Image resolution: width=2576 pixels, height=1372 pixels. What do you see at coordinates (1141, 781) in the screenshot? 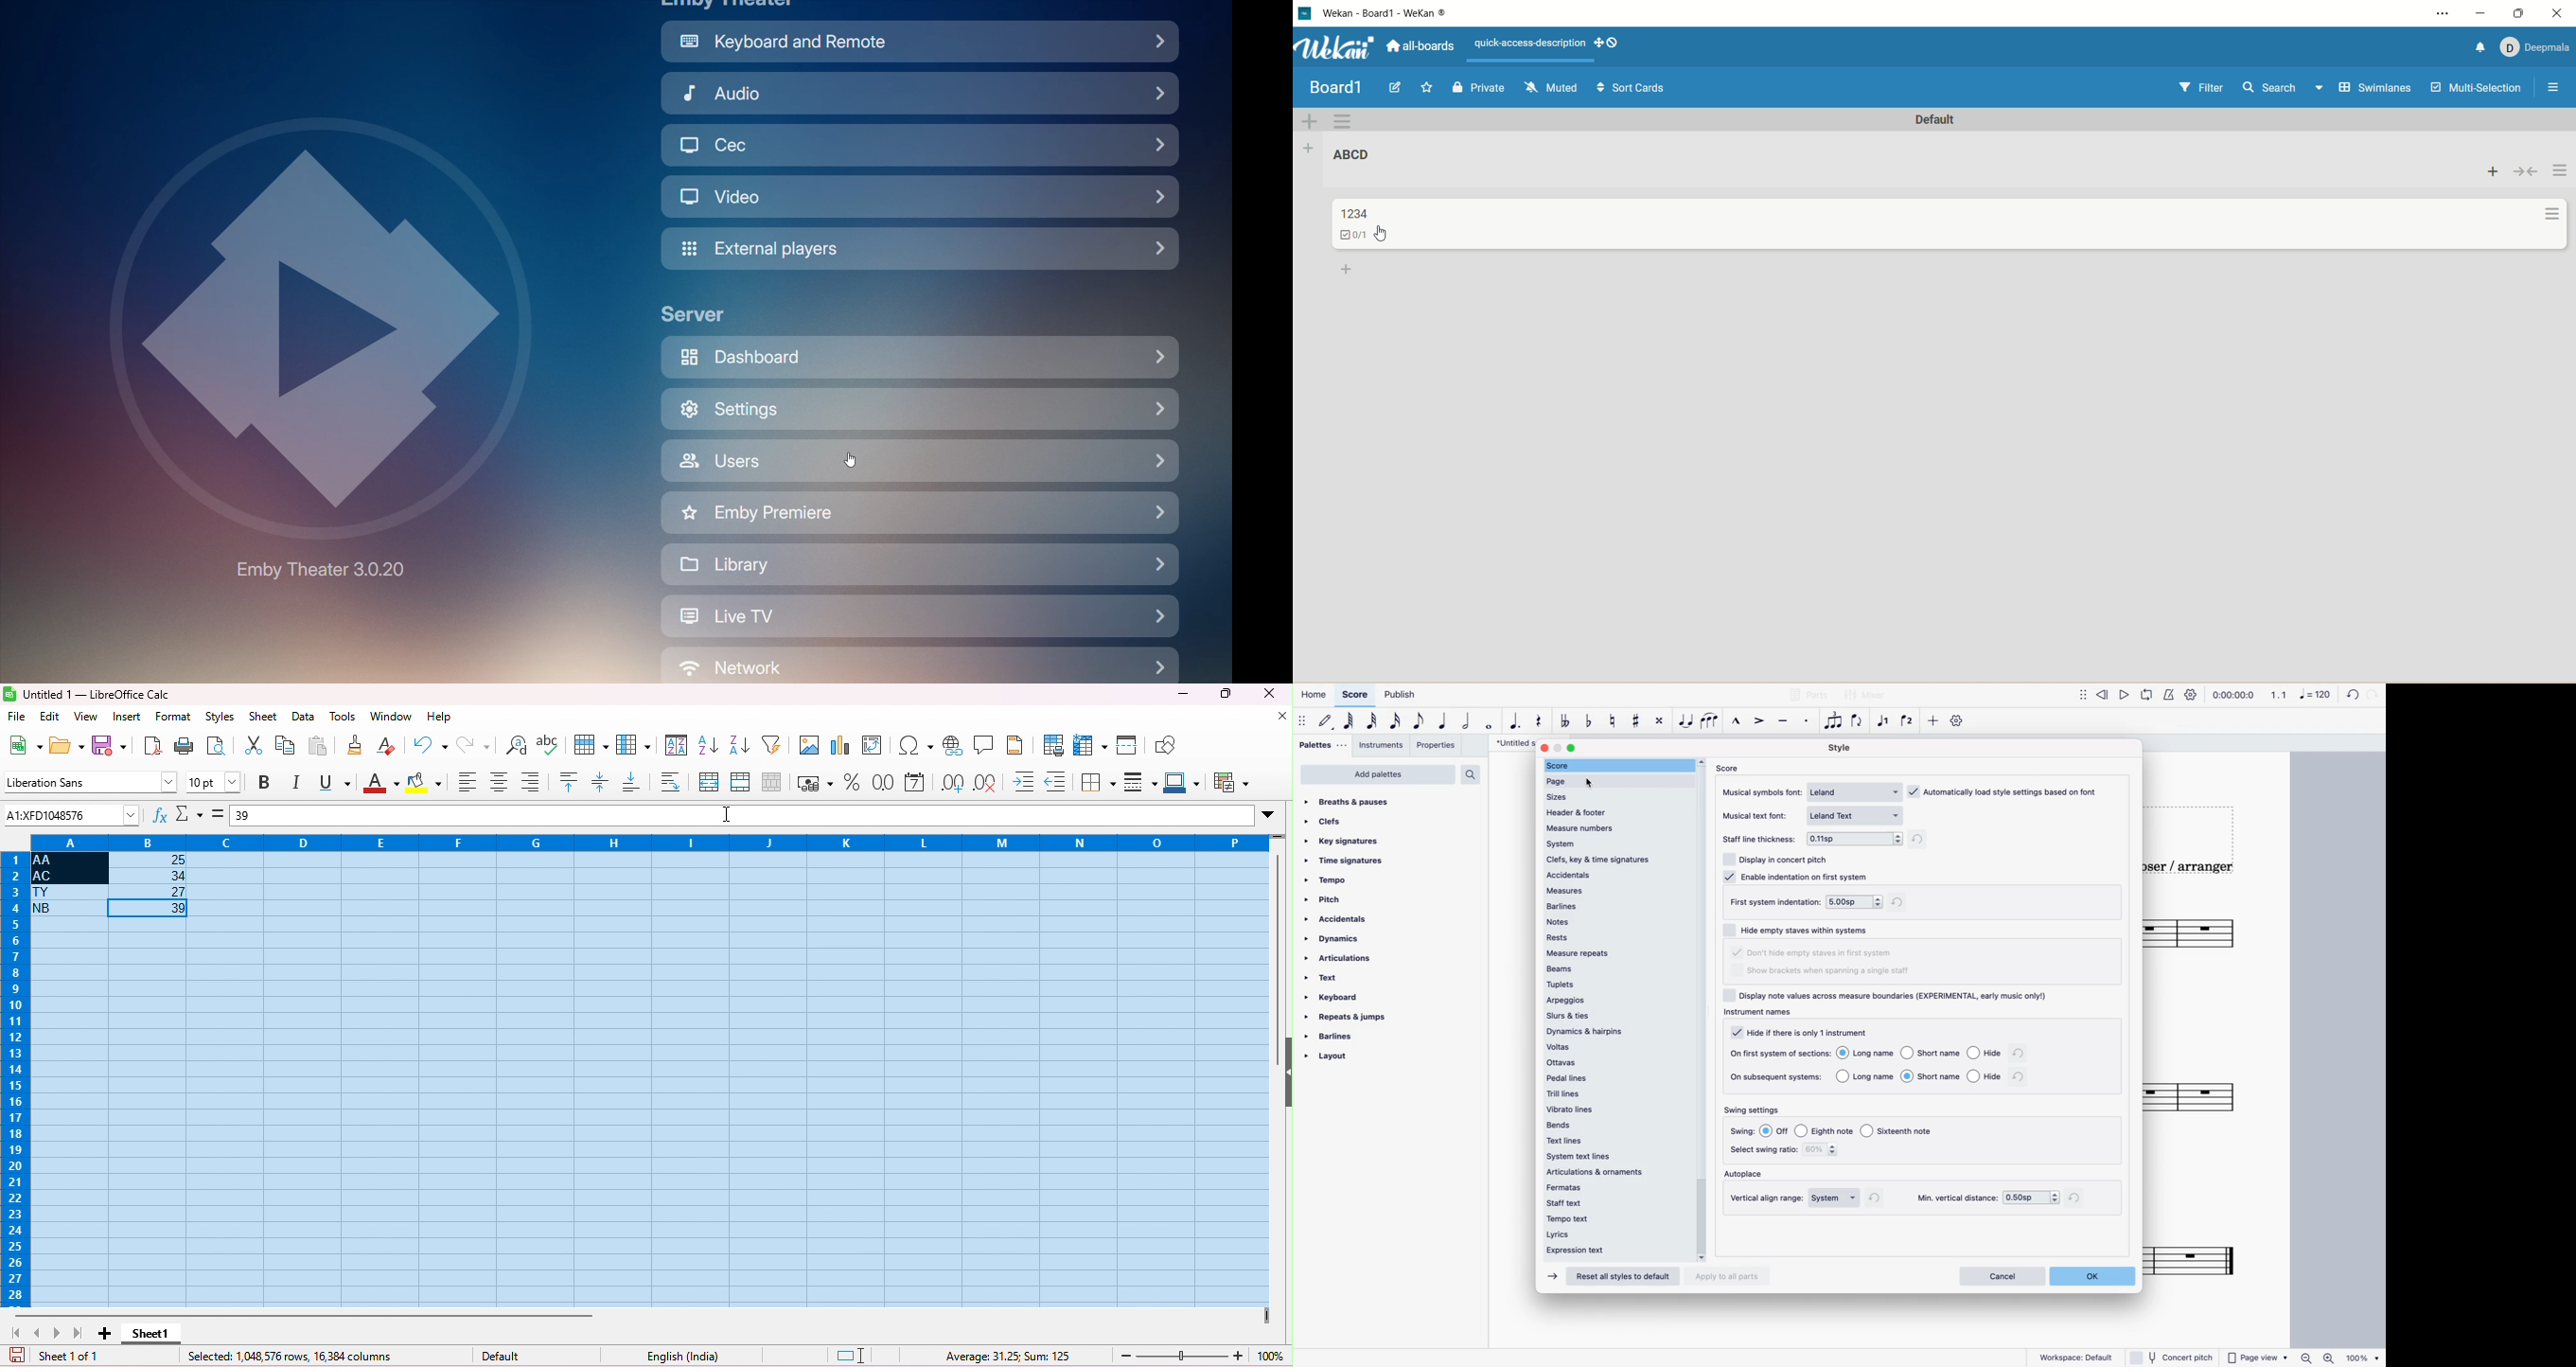
I see `border style` at bounding box center [1141, 781].